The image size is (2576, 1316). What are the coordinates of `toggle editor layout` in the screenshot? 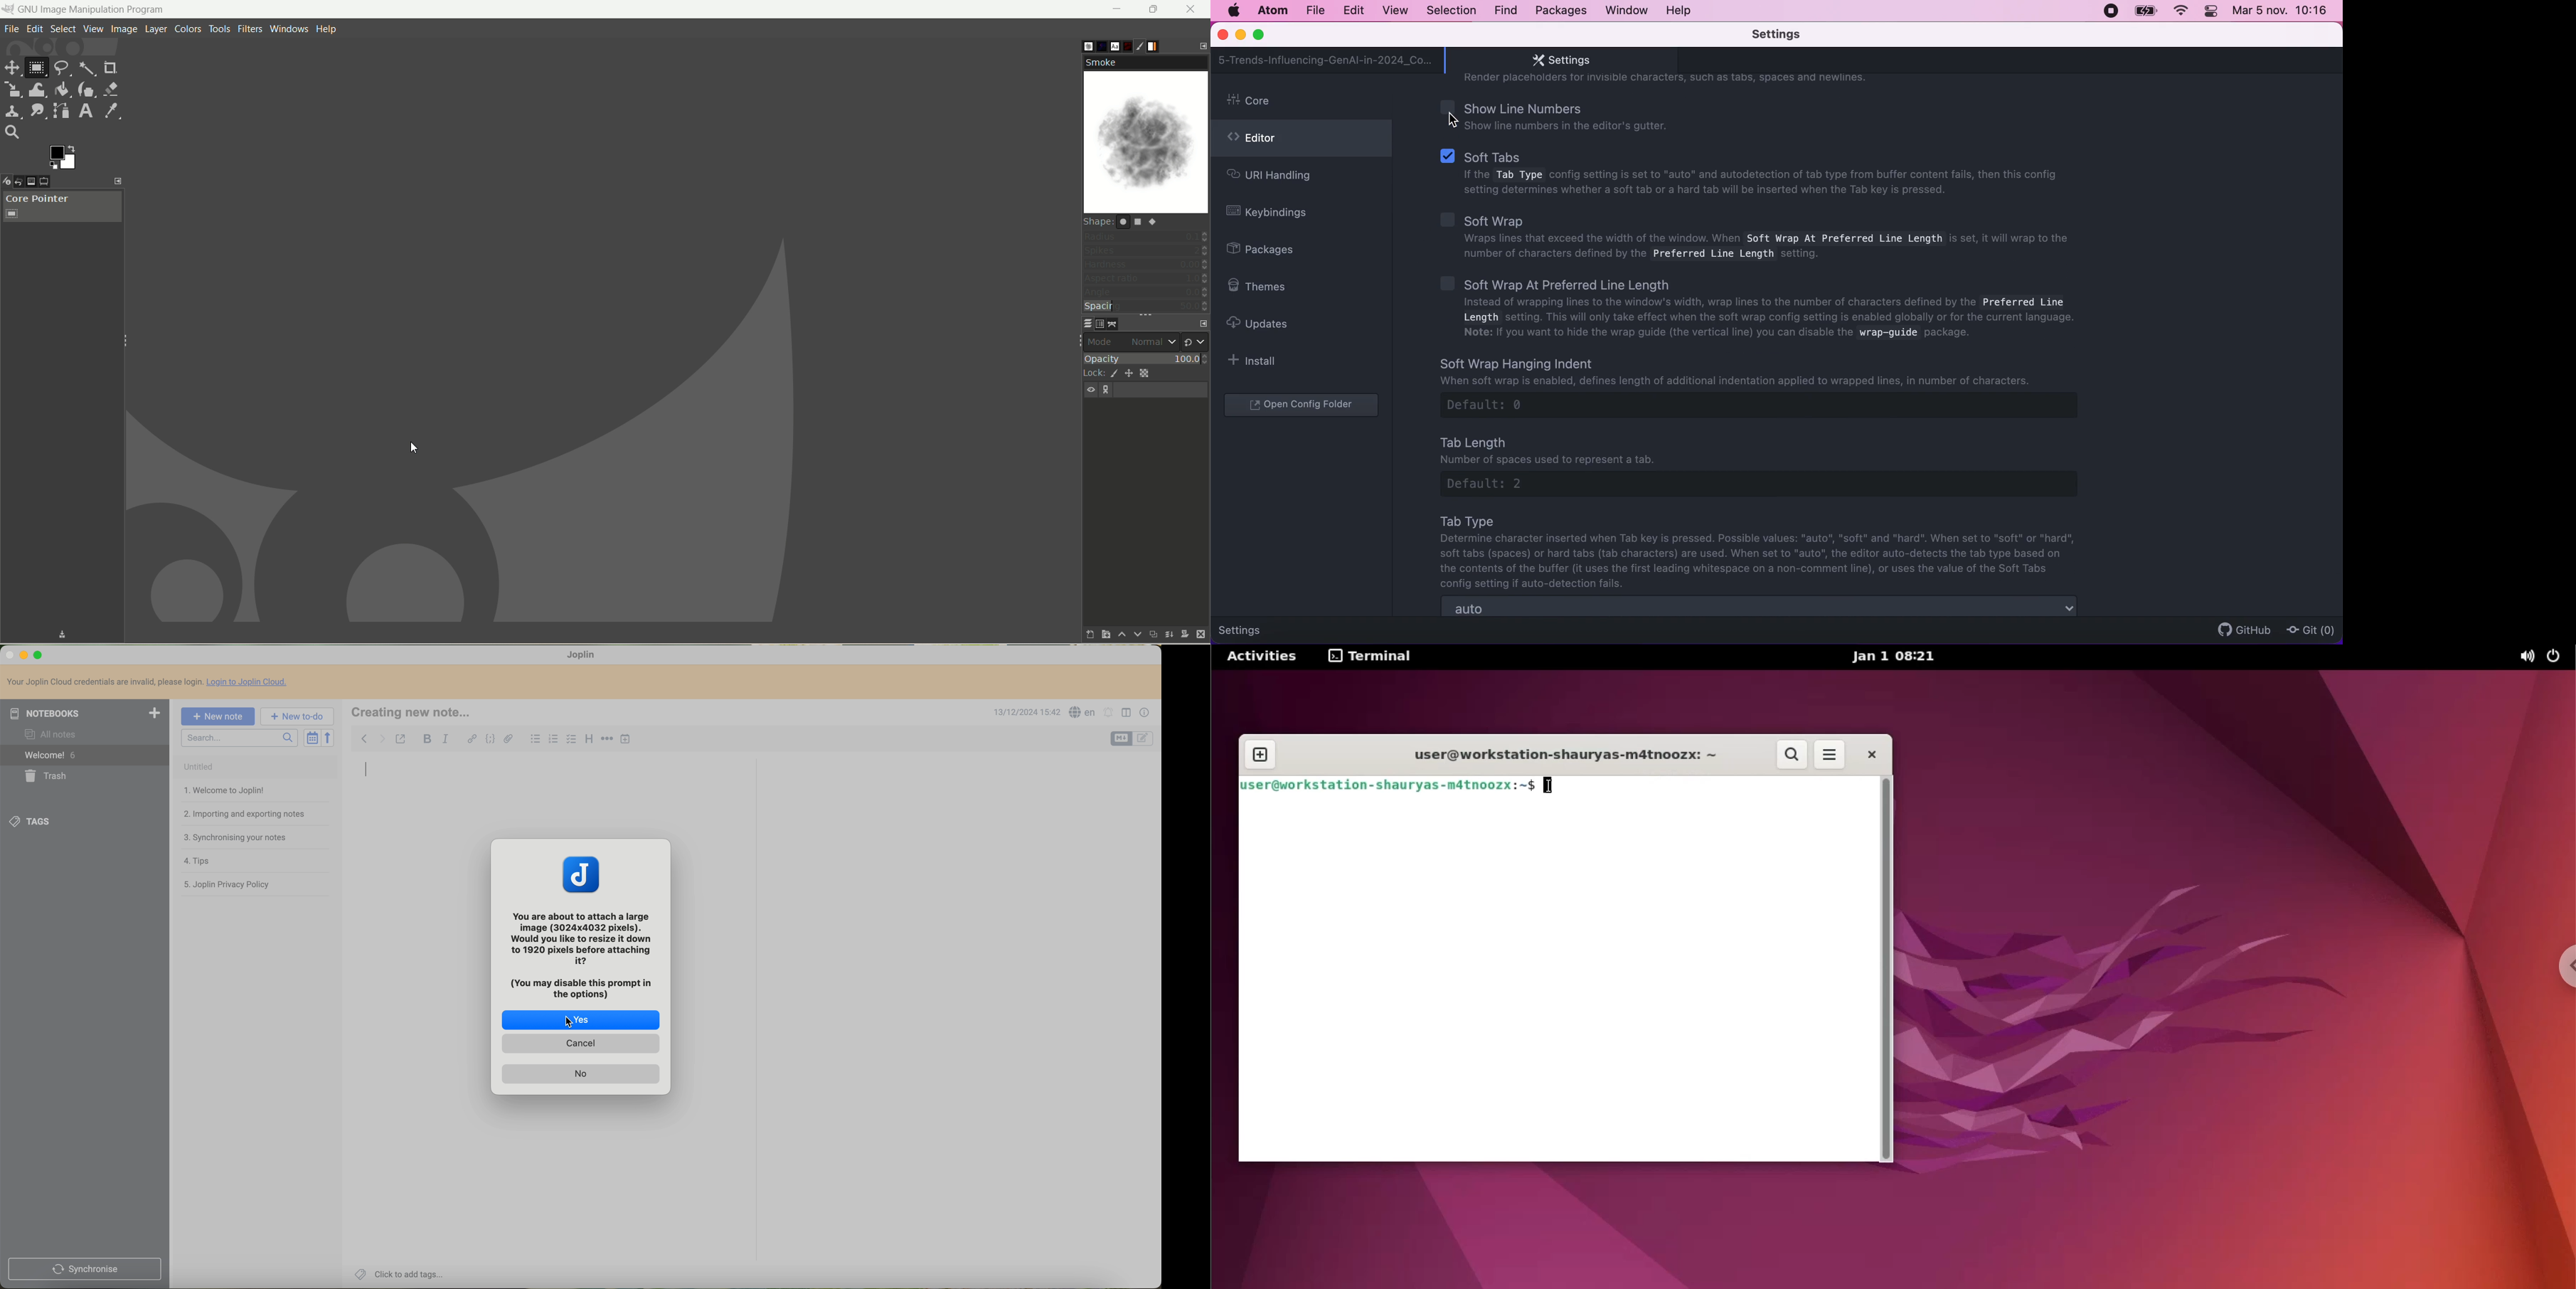 It's located at (1127, 713).